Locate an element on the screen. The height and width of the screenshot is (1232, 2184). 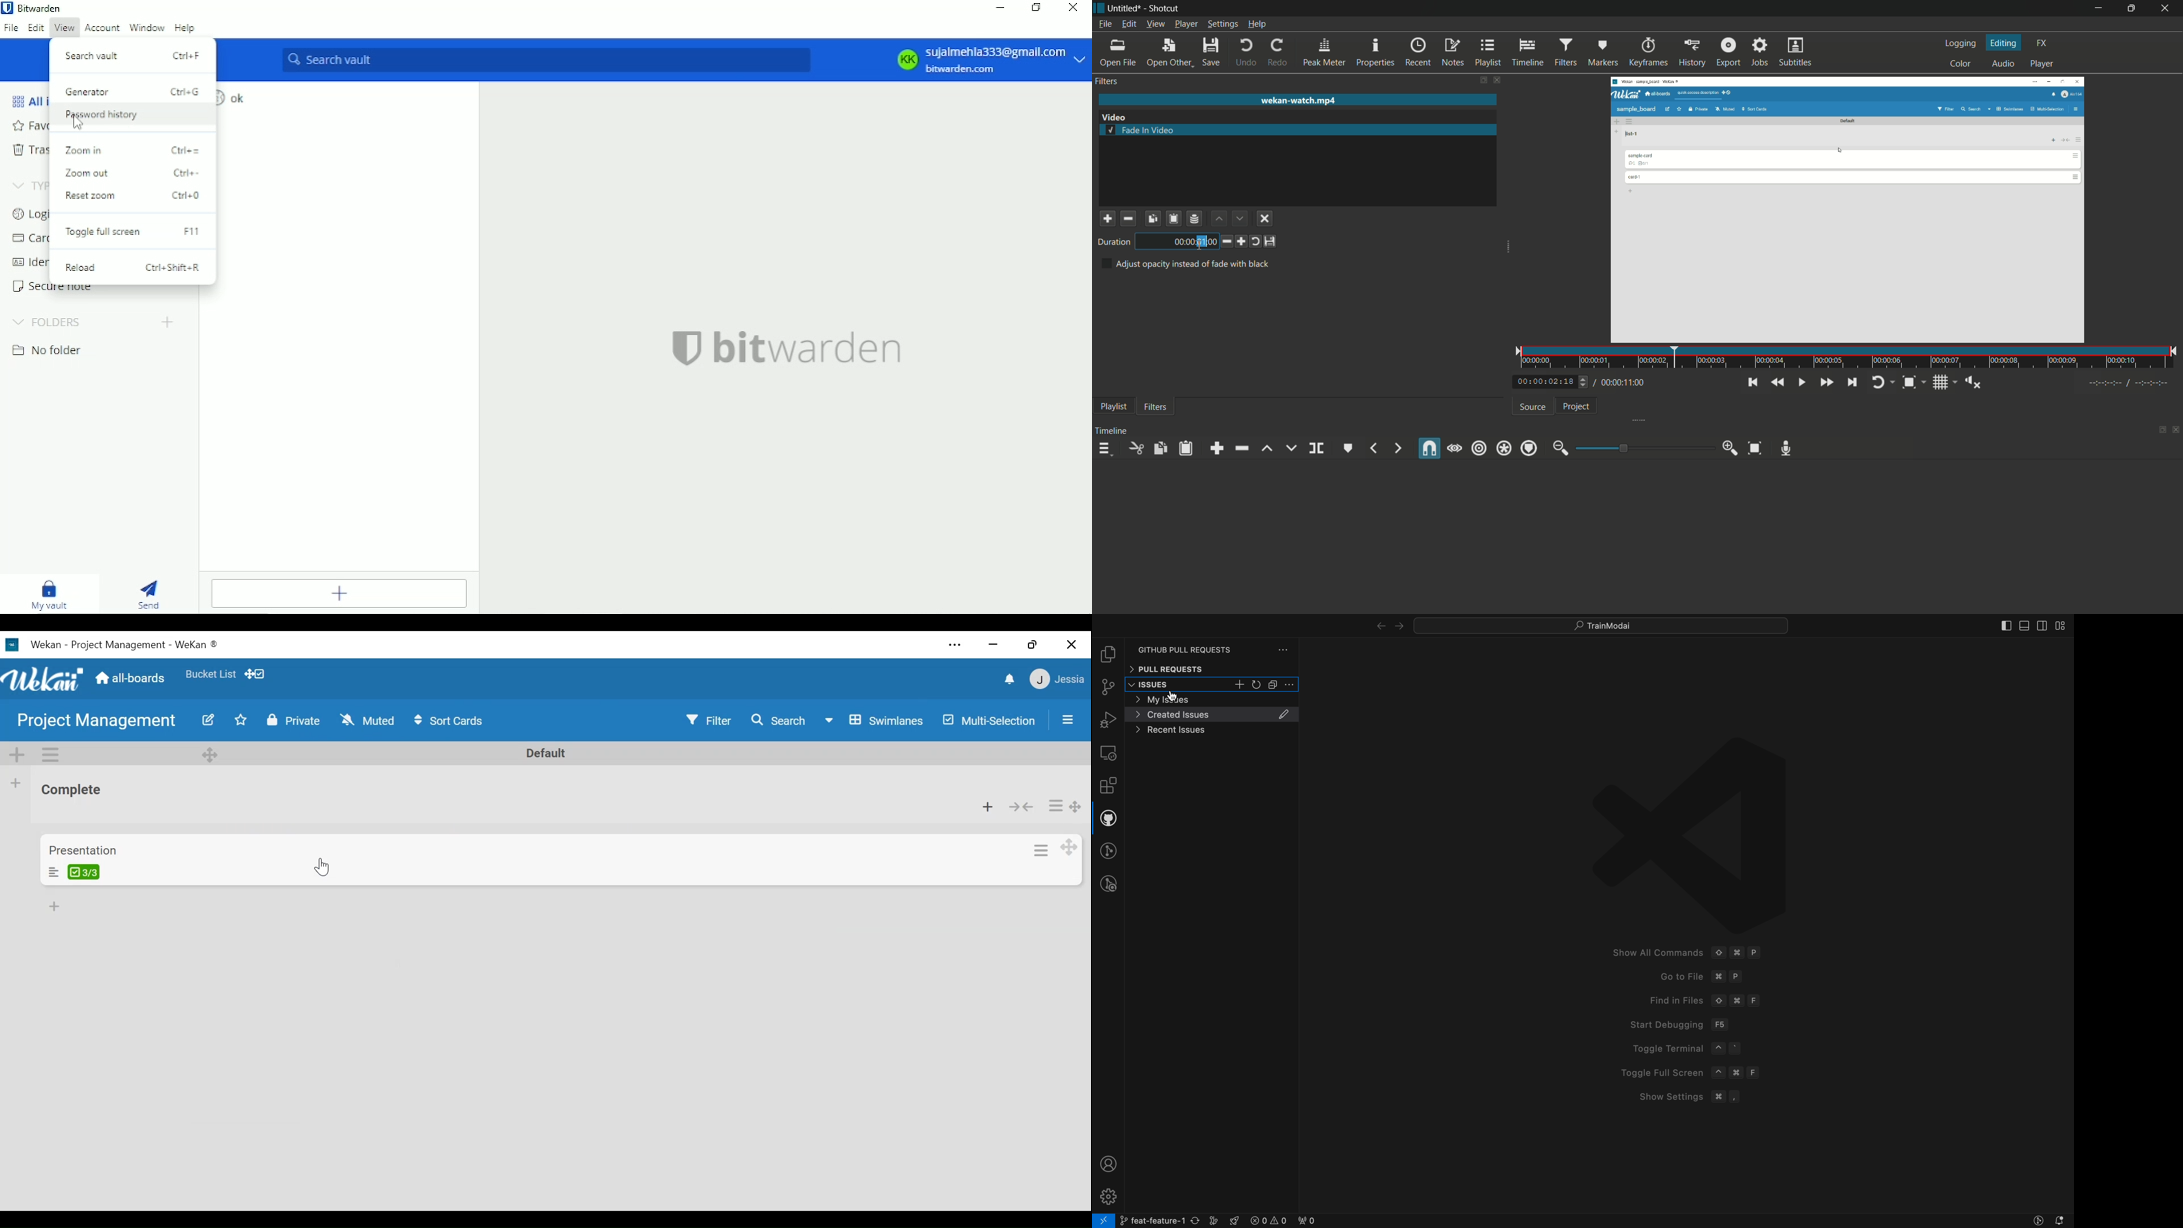
quickly play forward is located at coordinates (1827, 383).